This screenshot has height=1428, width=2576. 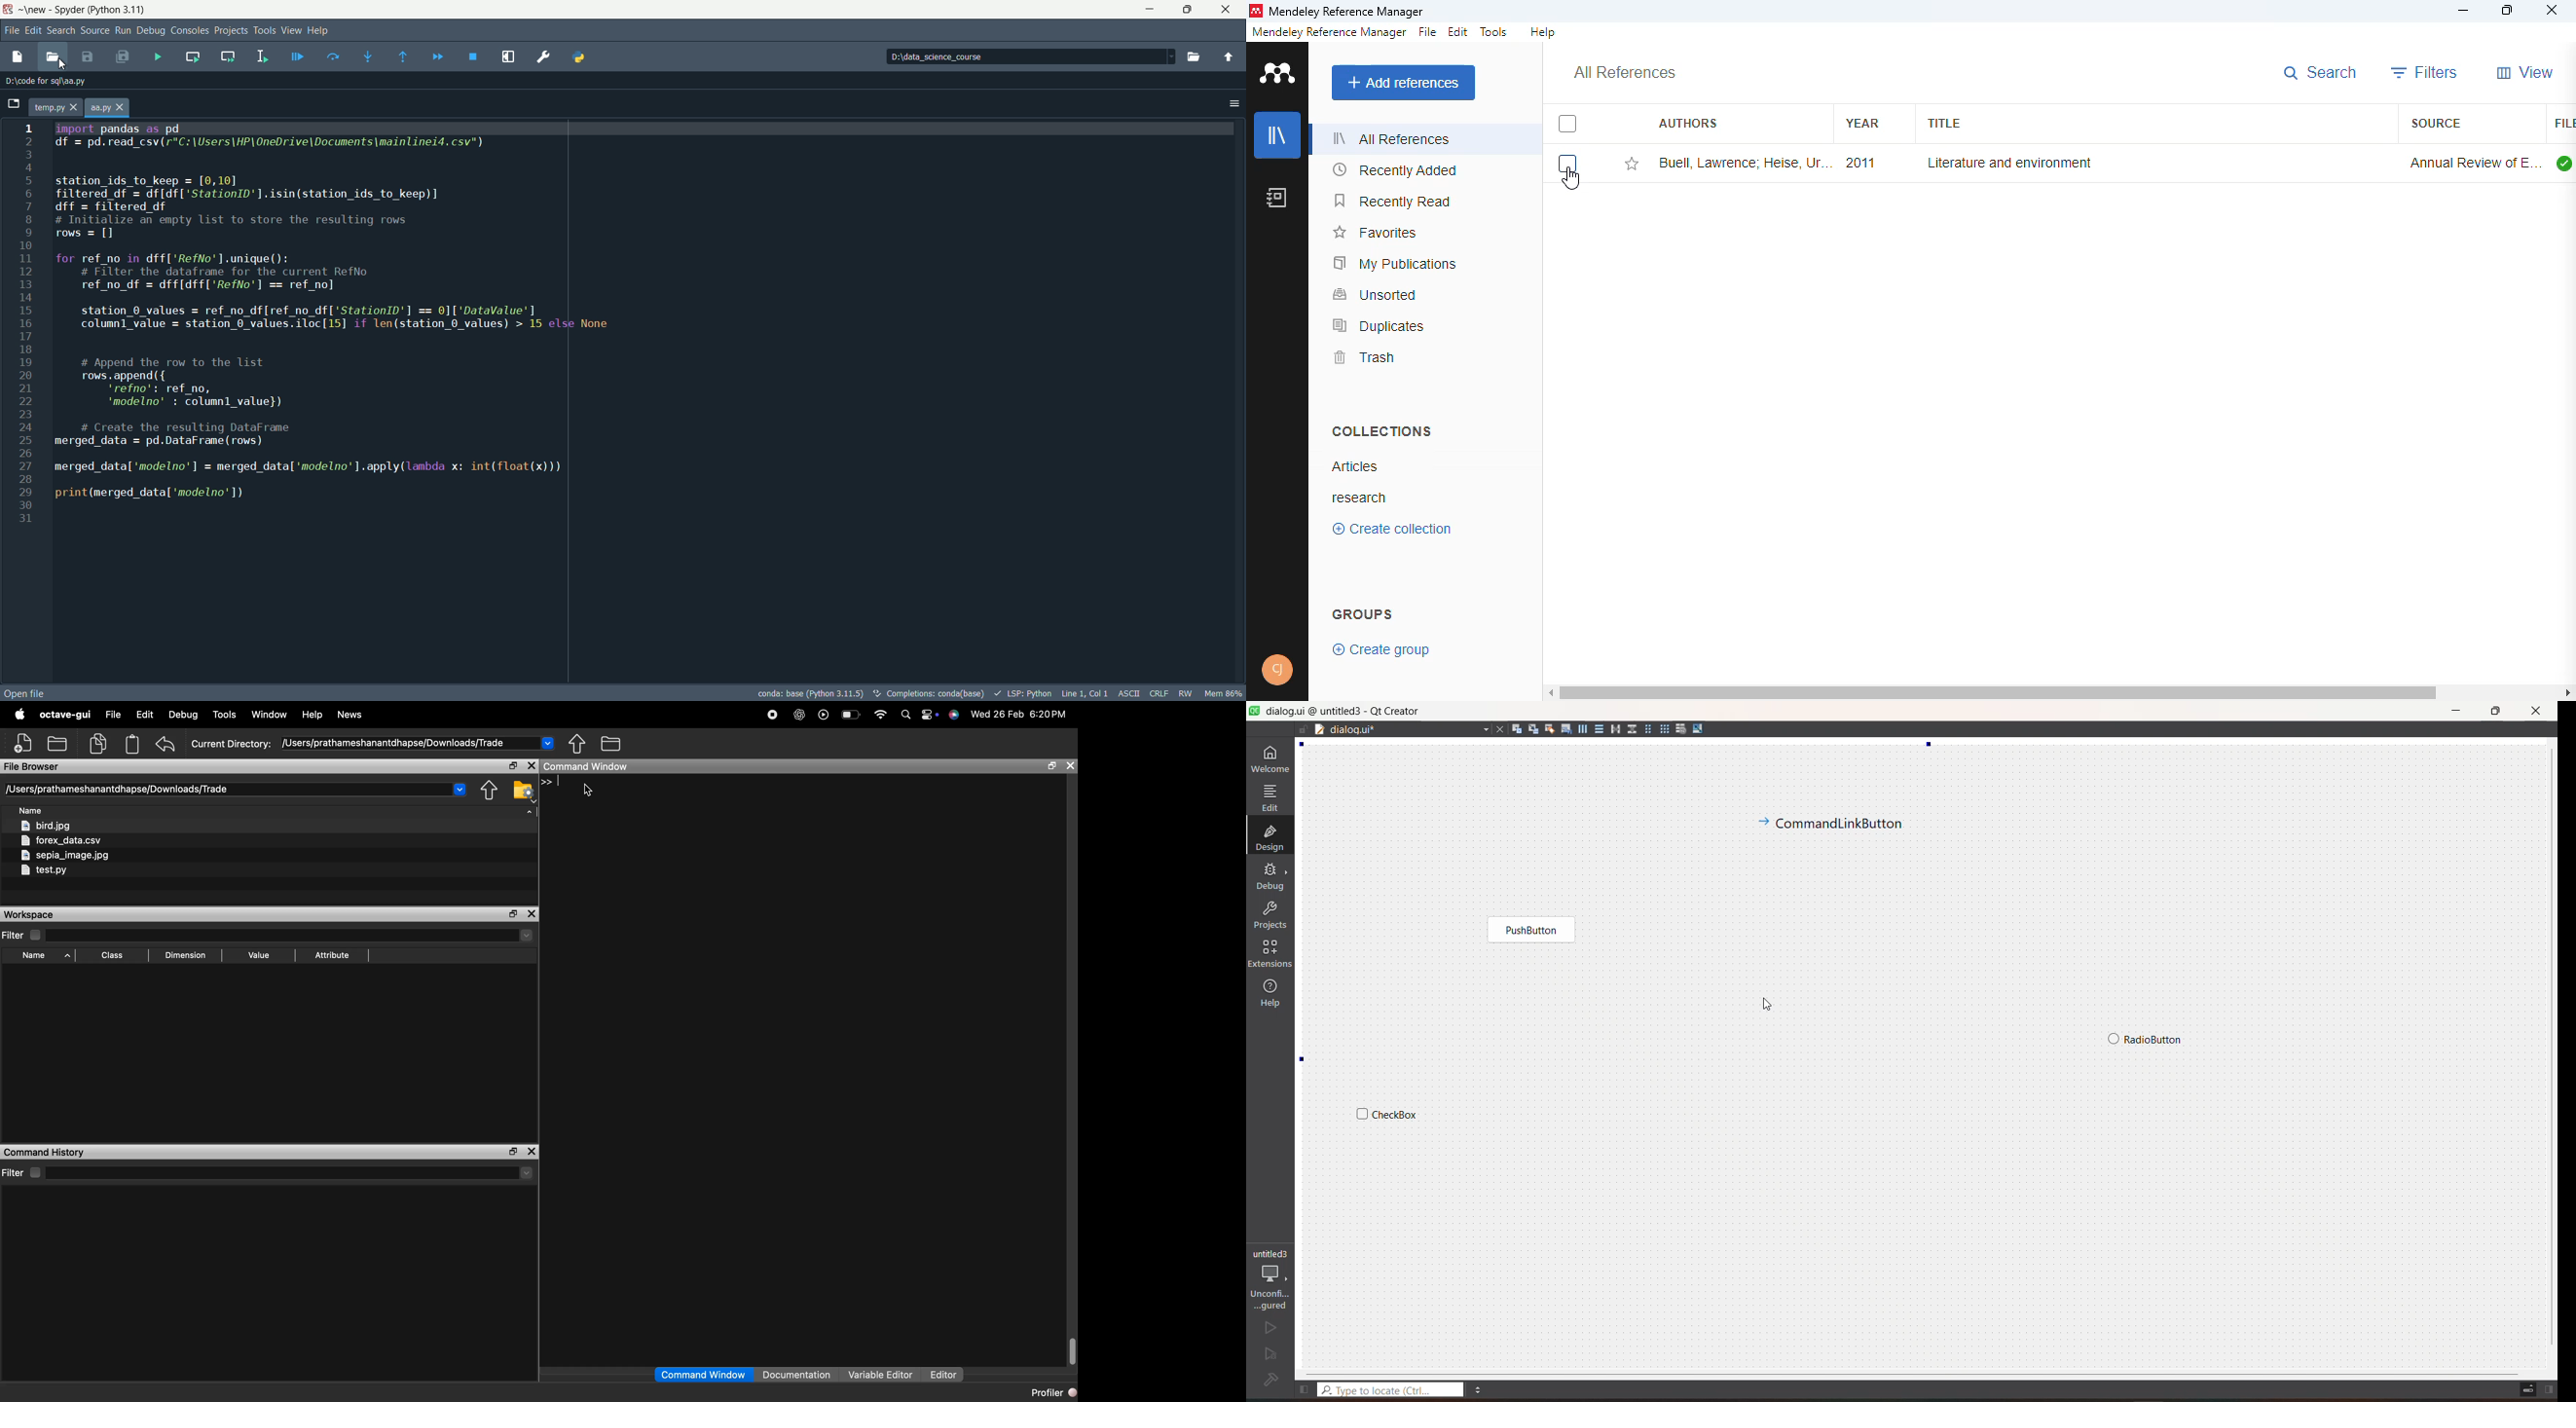 What do you see at coordinates (510, 55) in the screenshot?
I see `maximize current panel` at bounding box center [510, 55].